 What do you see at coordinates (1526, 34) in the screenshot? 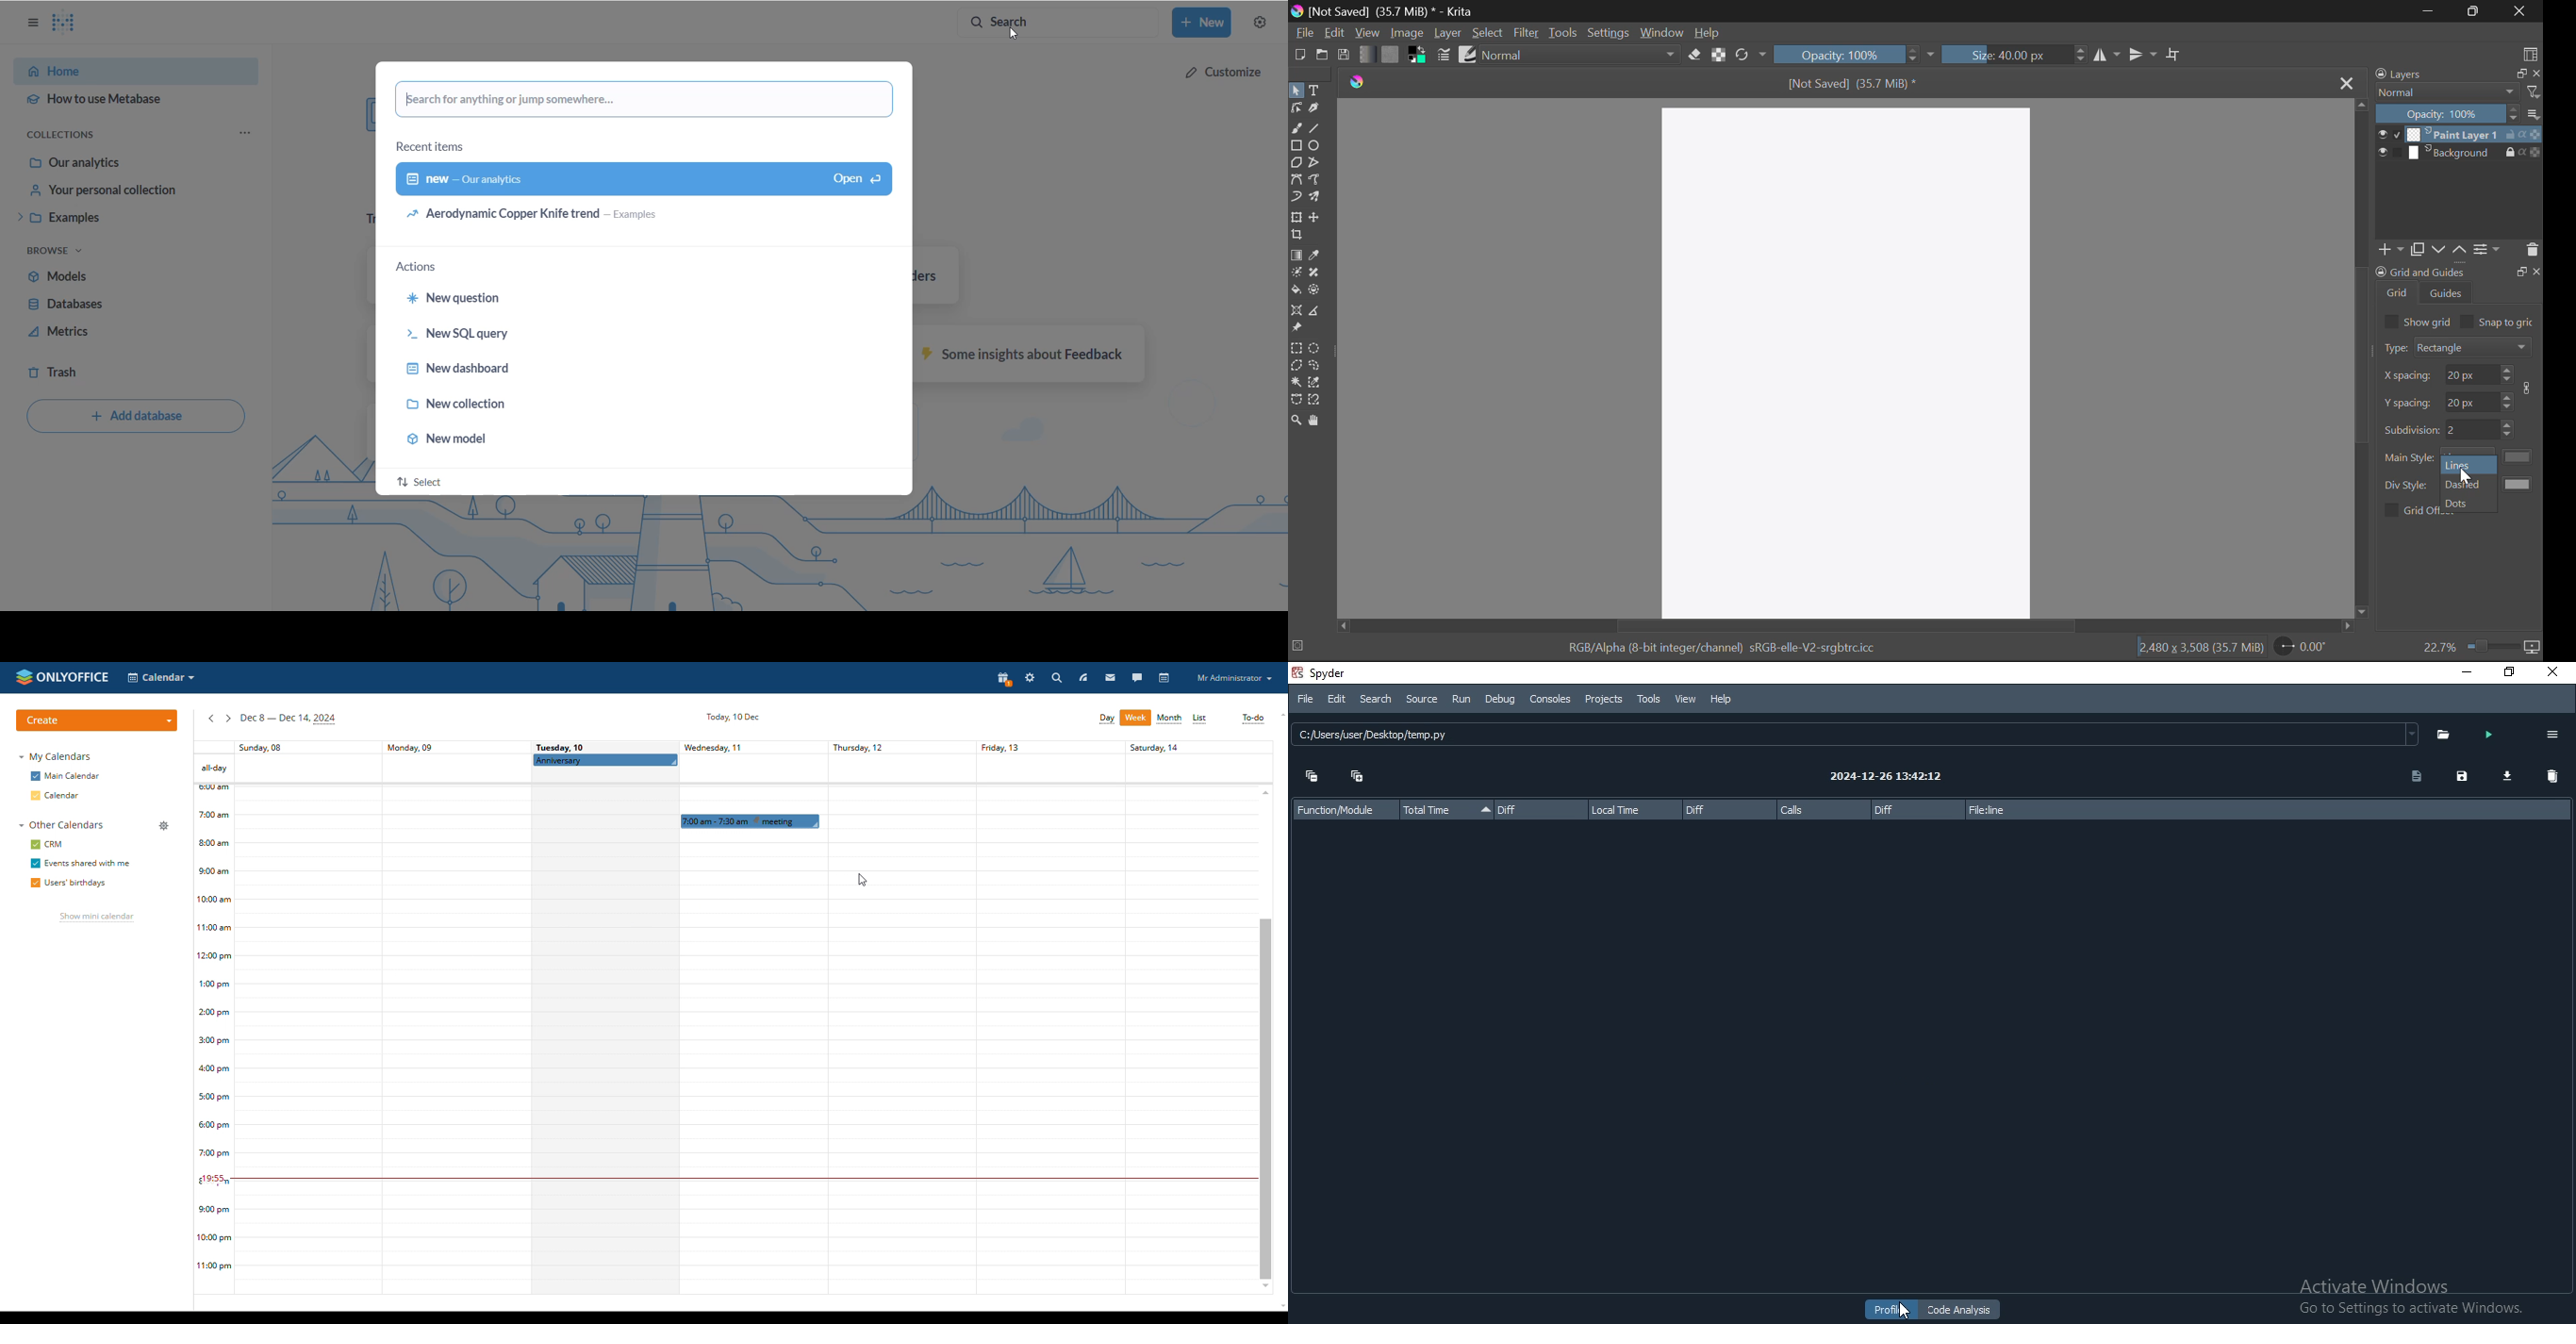
I see `Filter` at bounding box center [1526, 34].